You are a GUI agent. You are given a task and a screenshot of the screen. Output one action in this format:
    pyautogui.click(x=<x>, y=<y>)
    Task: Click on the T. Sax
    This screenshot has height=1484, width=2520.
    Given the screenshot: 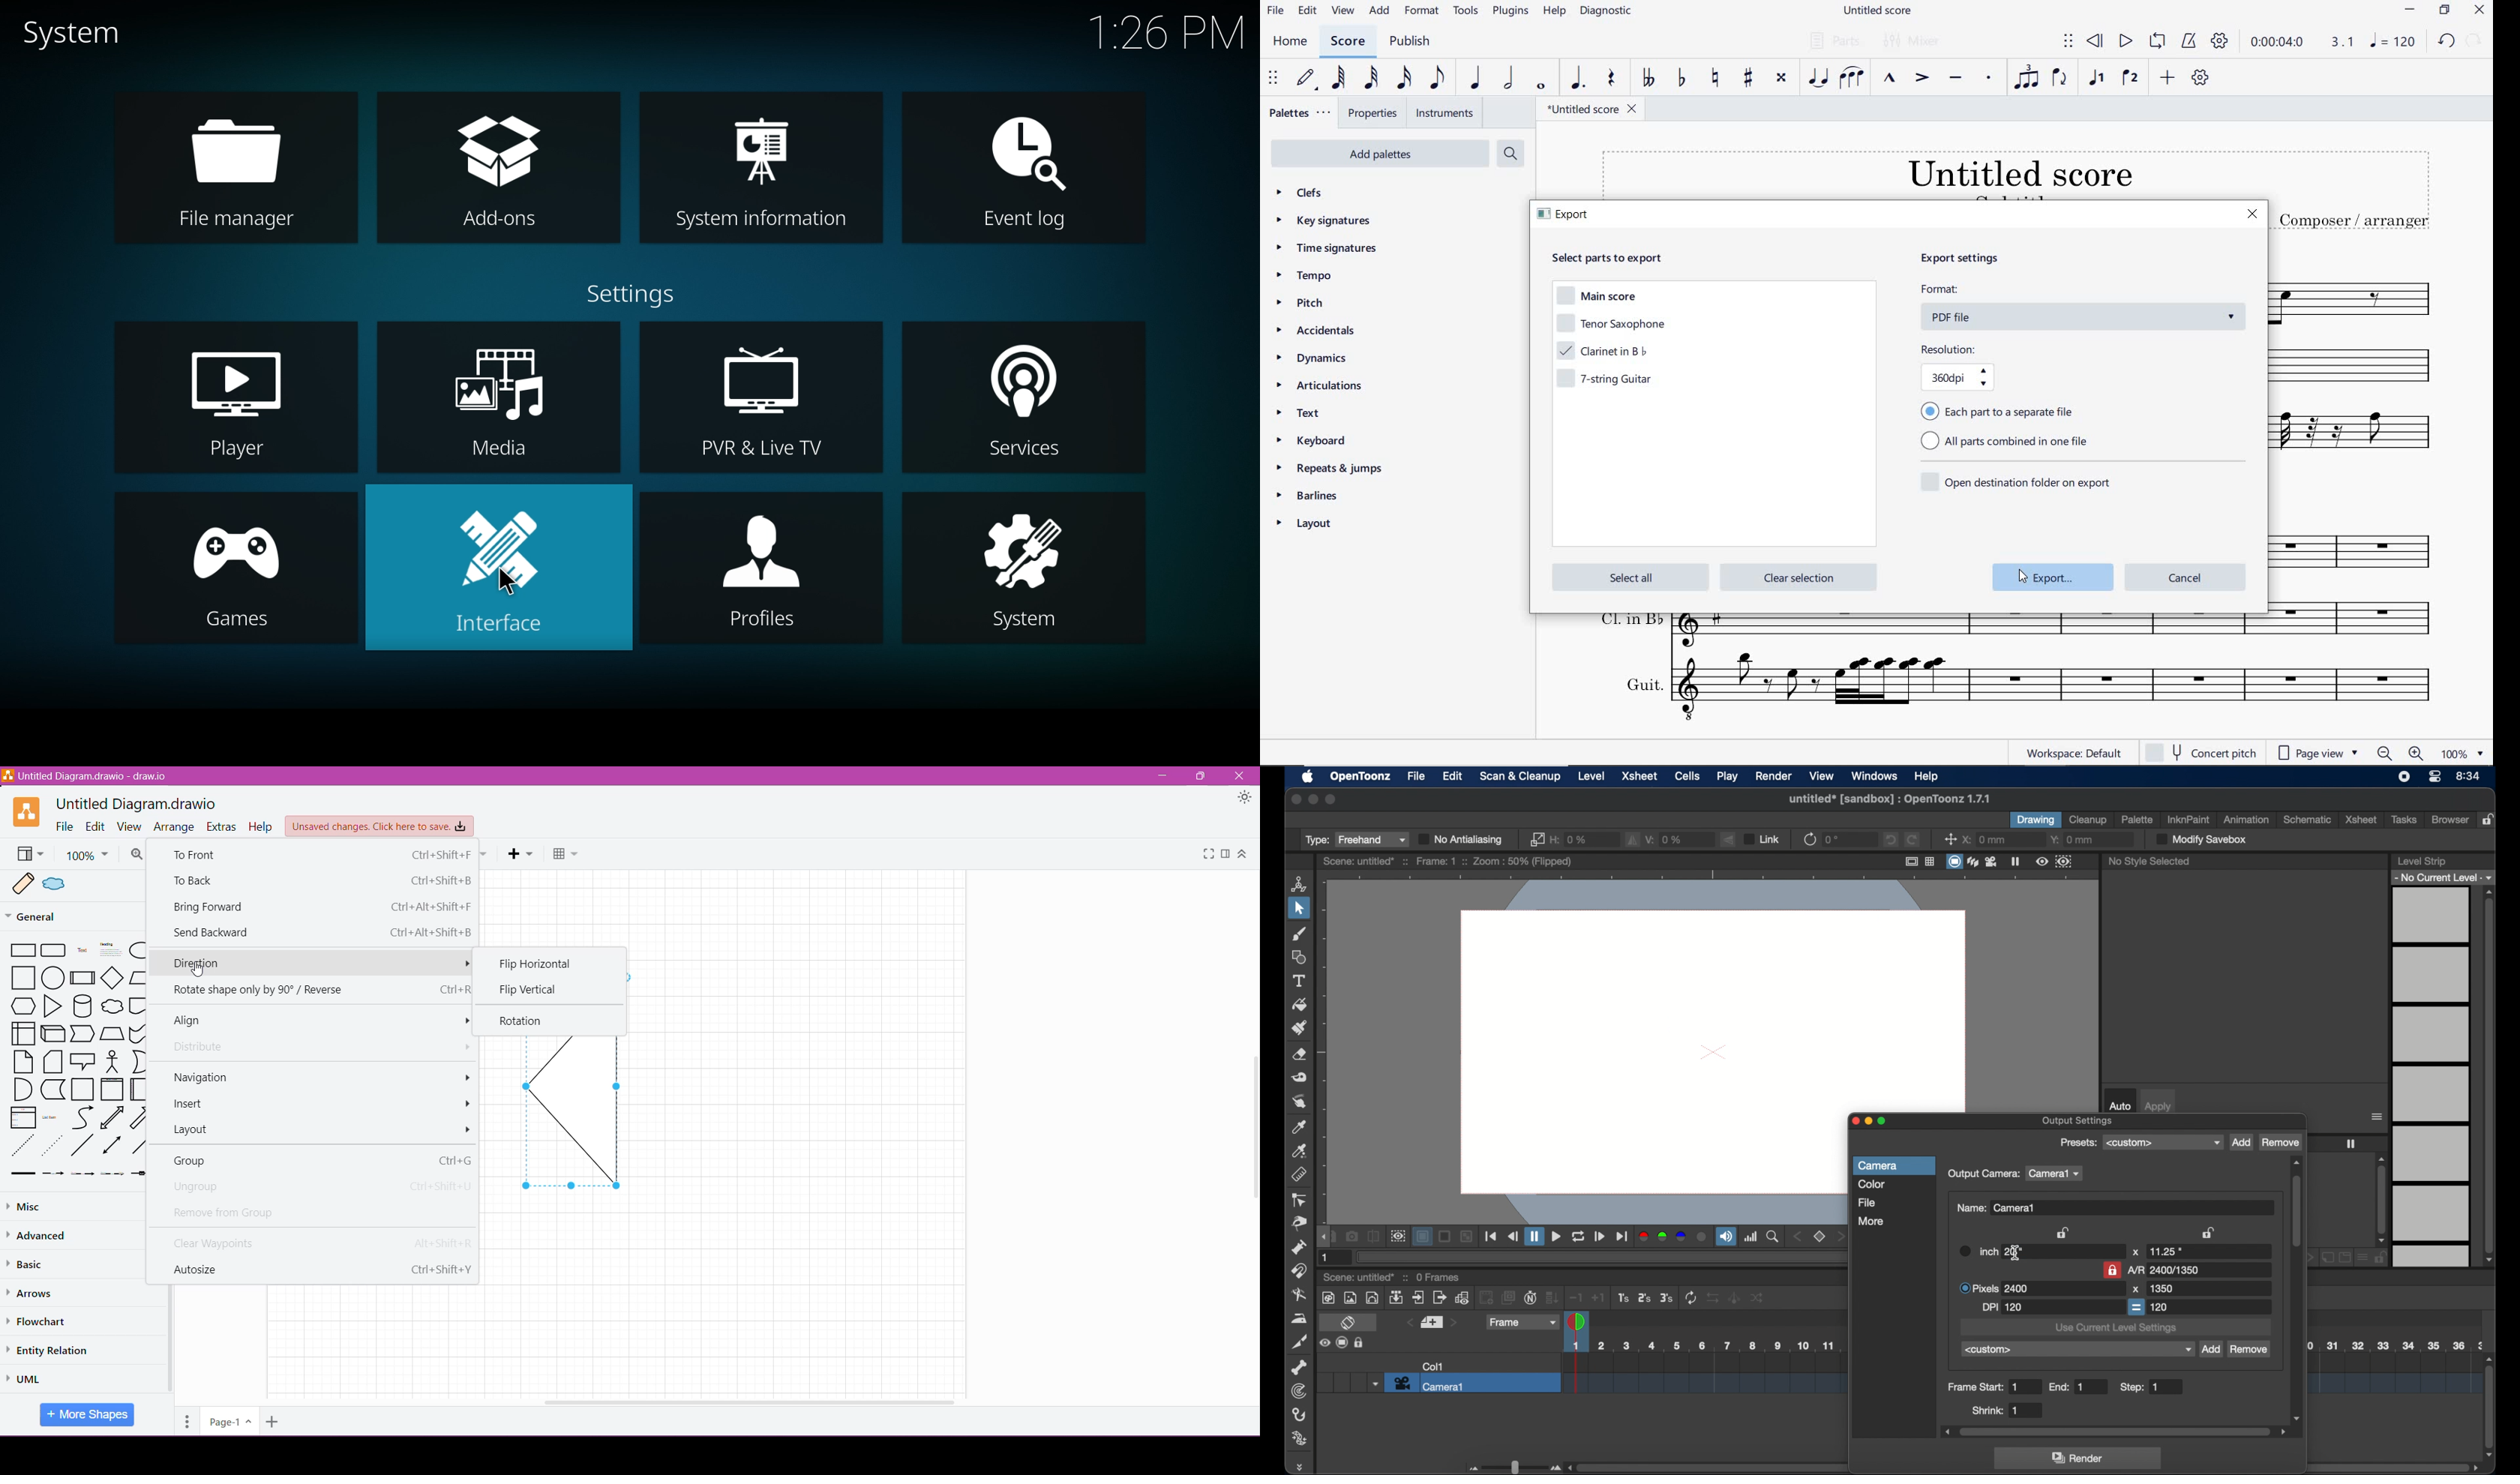 What is the action you would take?
    pyautogui.click(x=2360, y=548)
    